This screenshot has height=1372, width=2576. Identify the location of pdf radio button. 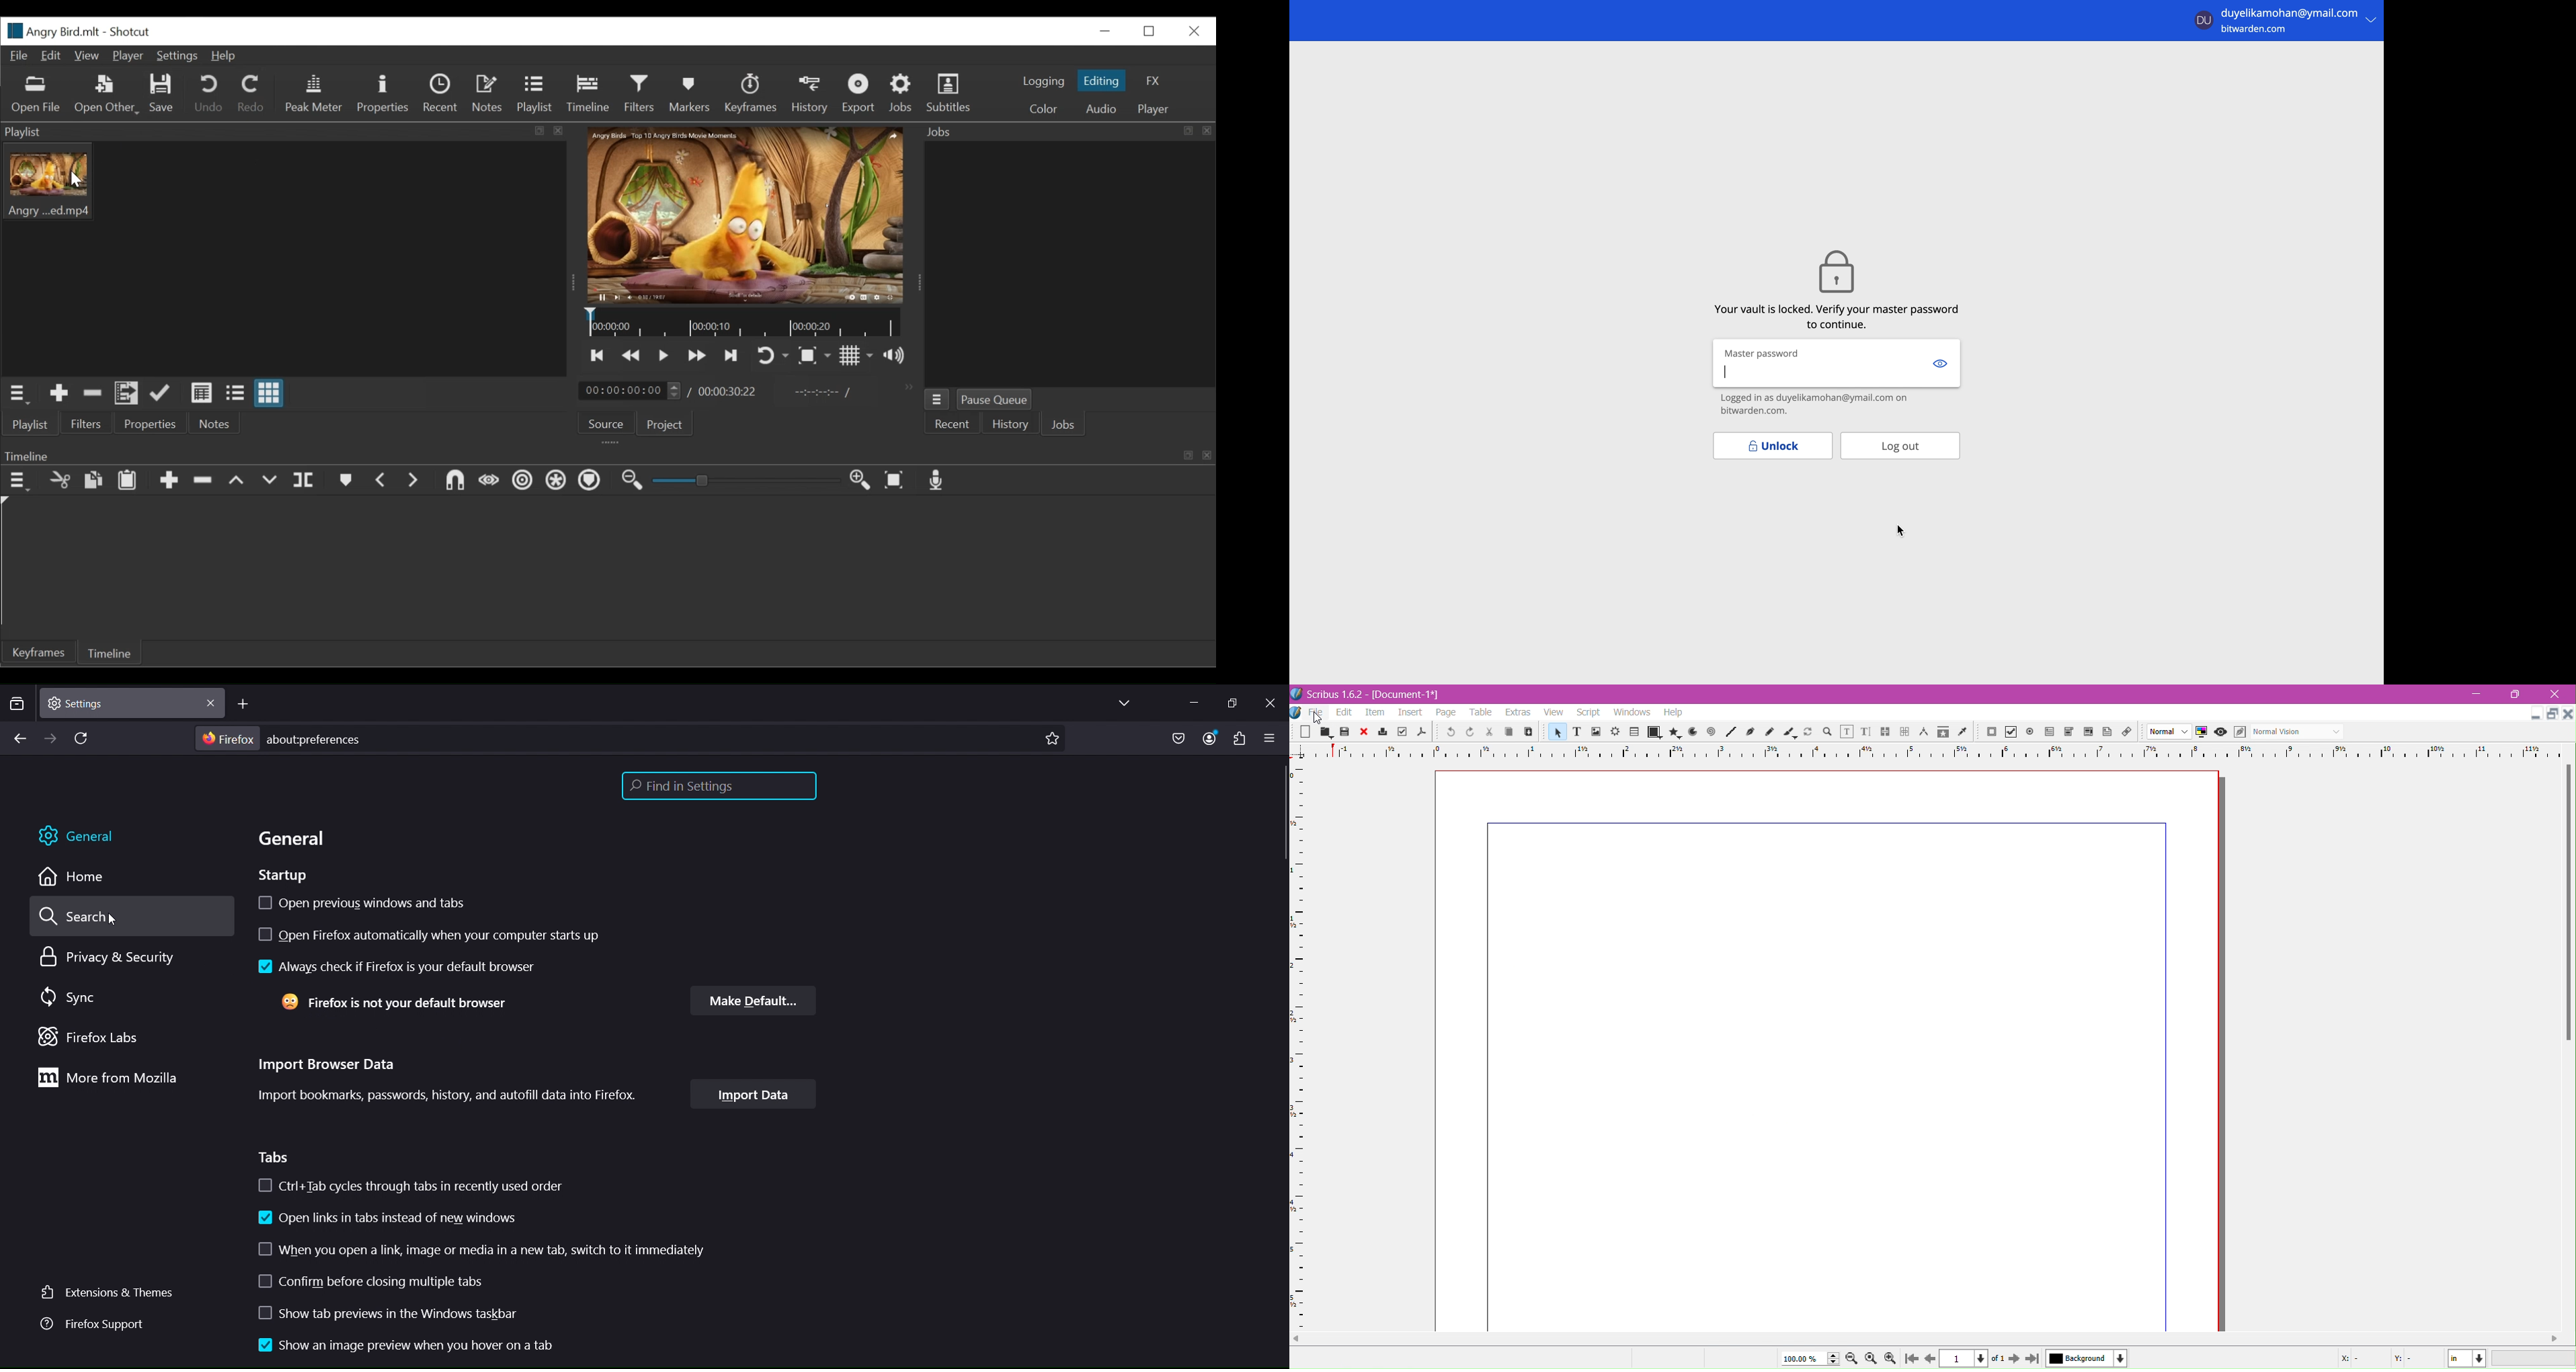
(2030, 732).